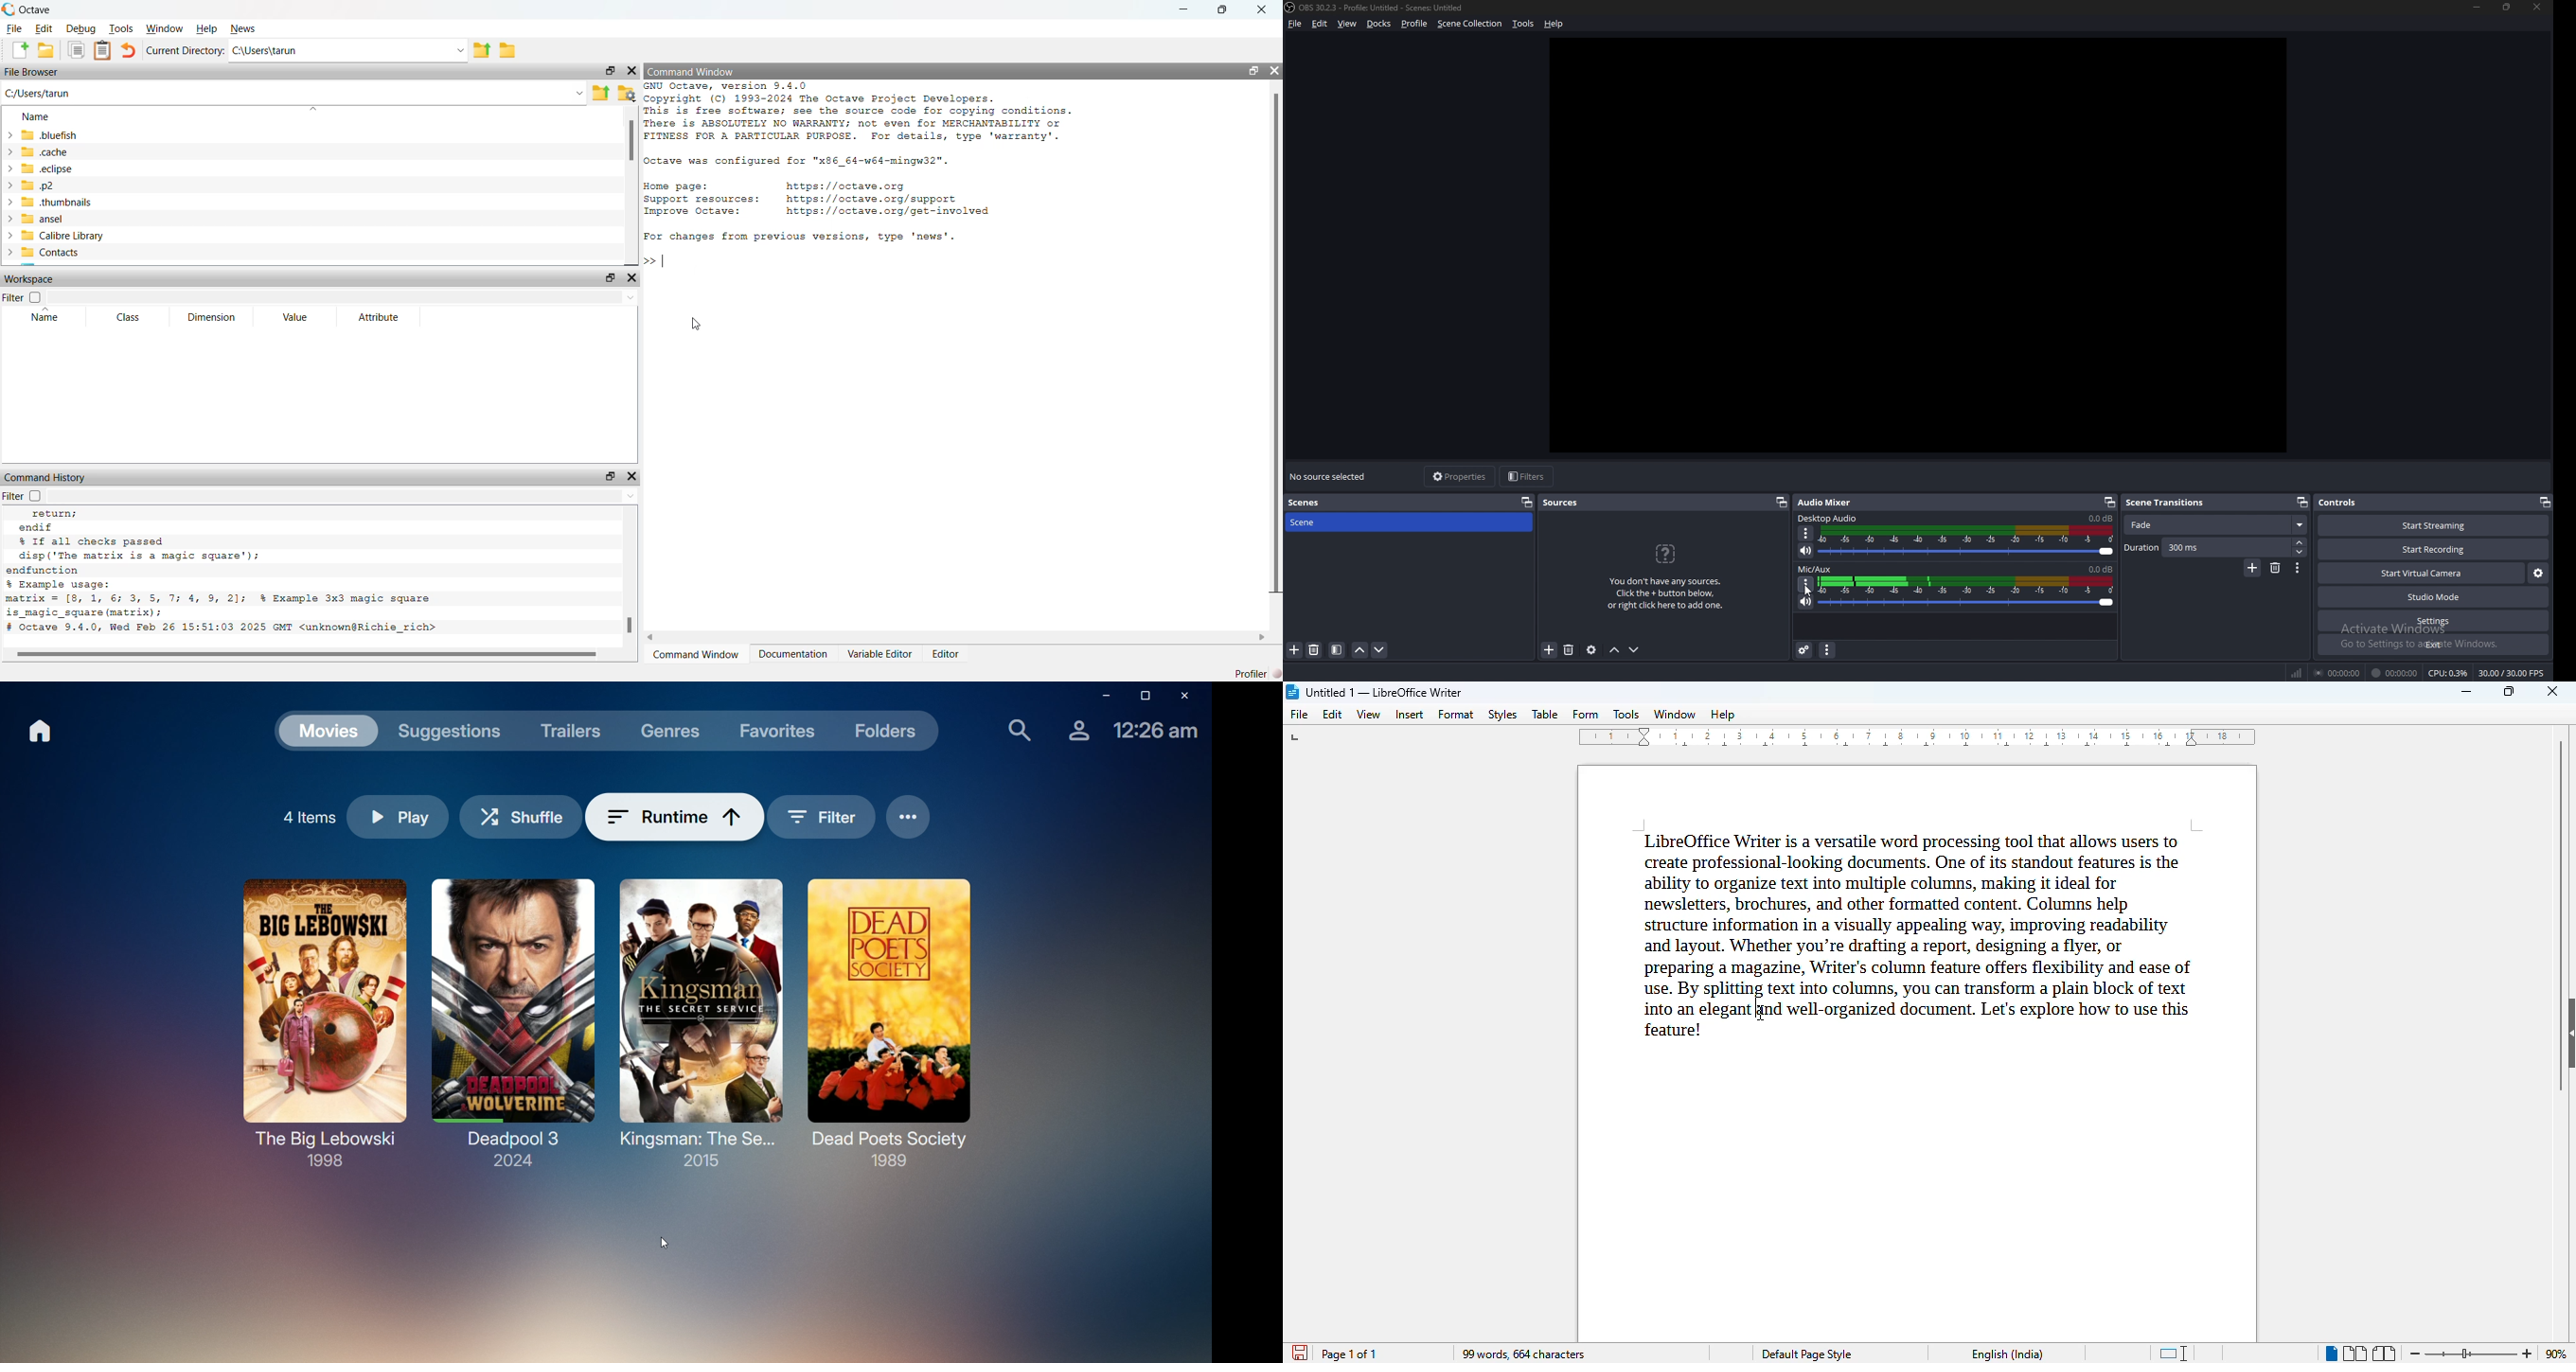  What do you see at coordinates (2424, 573) in the screenshot?
I see `start virtual camera` at bounding box center [2424, 573].